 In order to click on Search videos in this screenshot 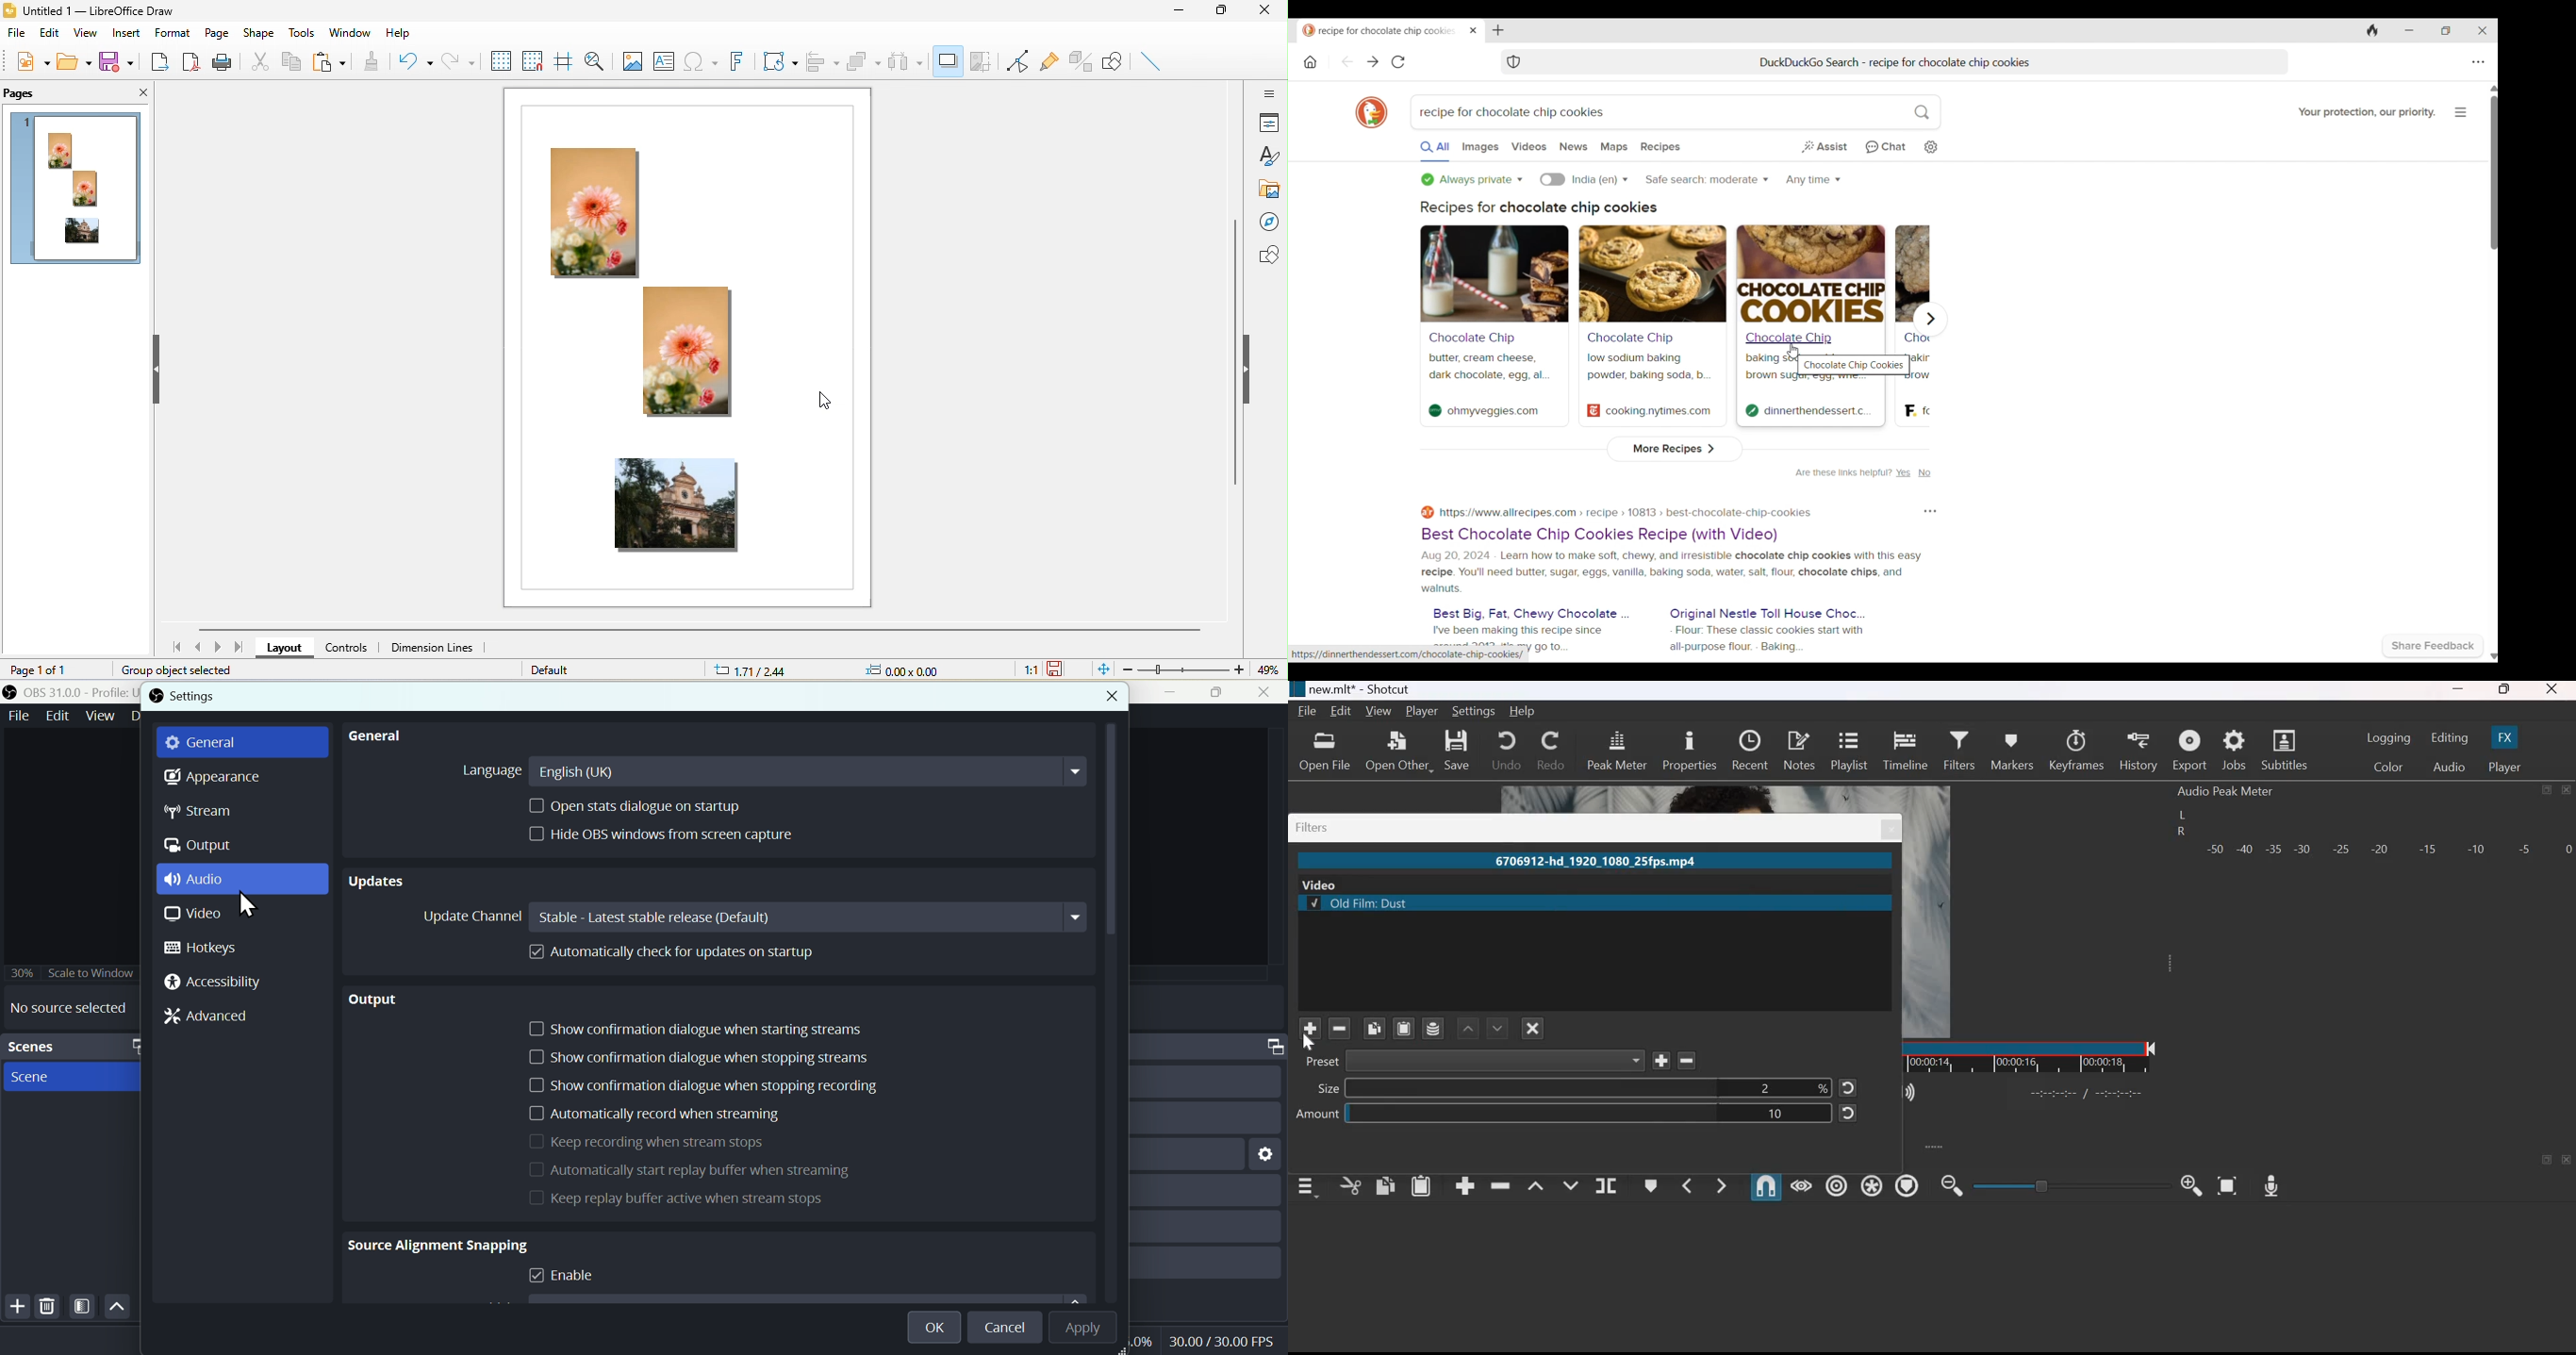, I will do `click(1529, 146)`.